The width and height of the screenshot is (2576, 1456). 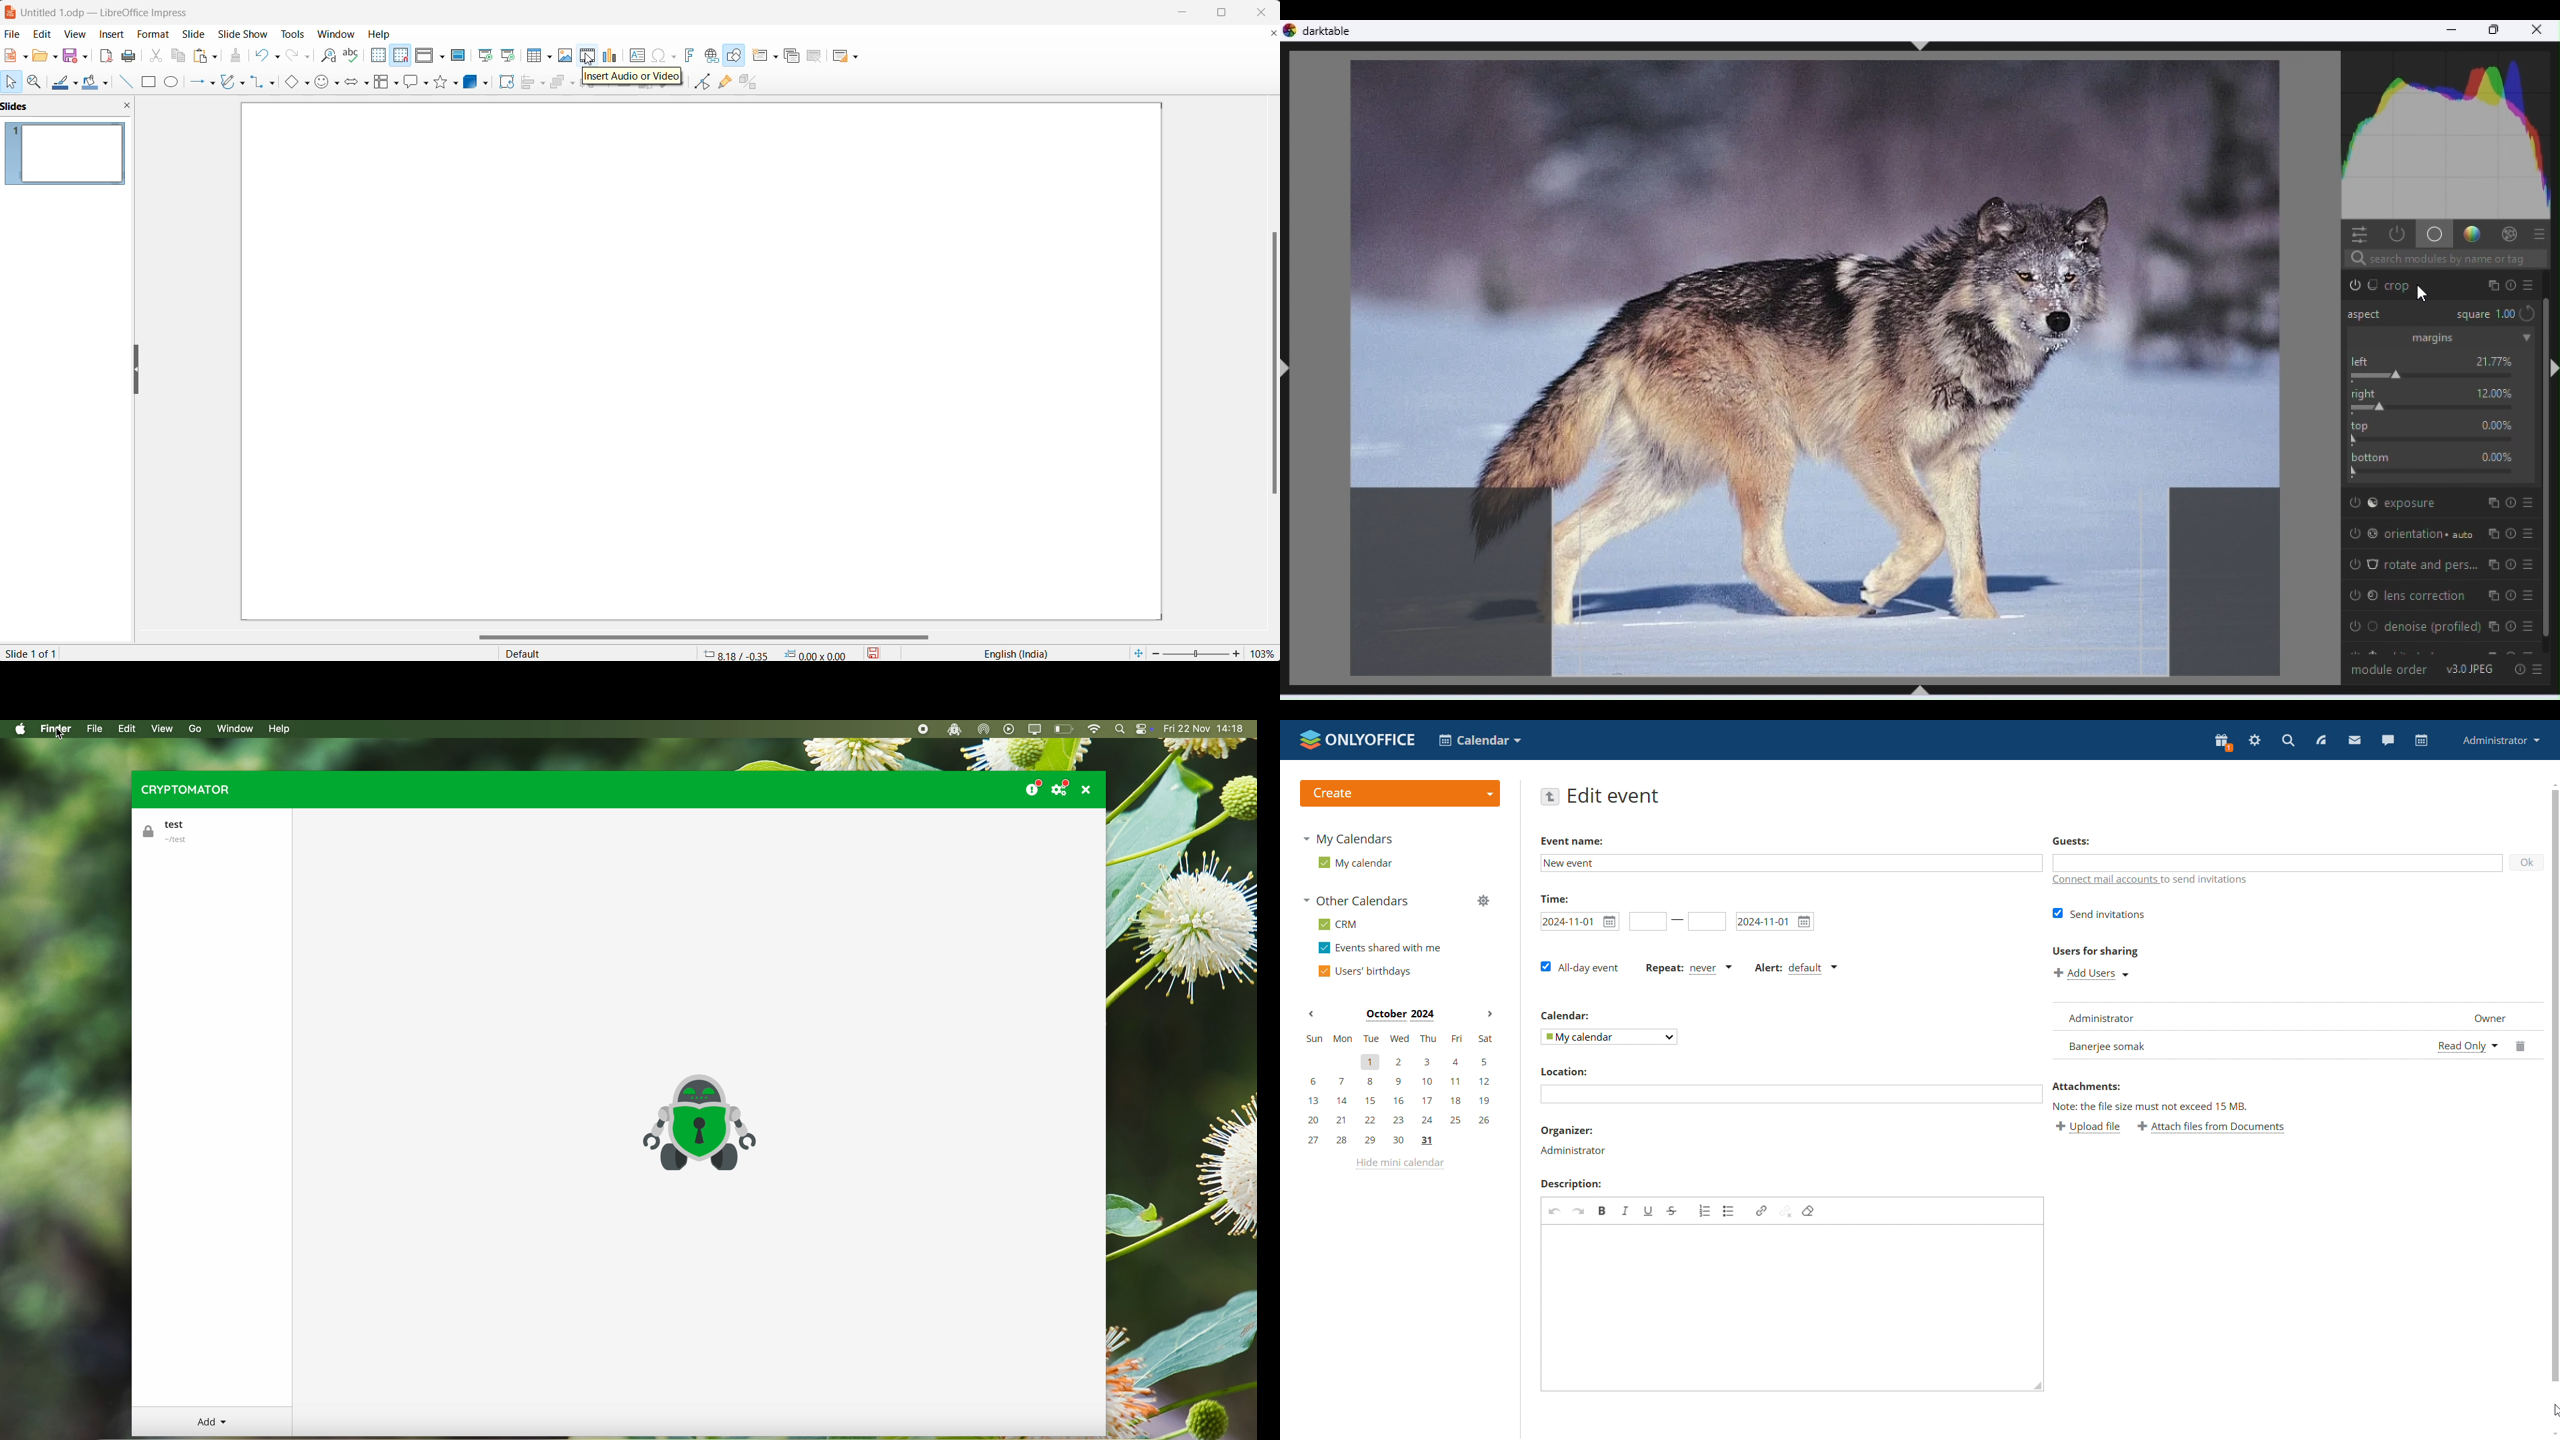 I want to click on callout shapes options, so click(x=425, y=82).